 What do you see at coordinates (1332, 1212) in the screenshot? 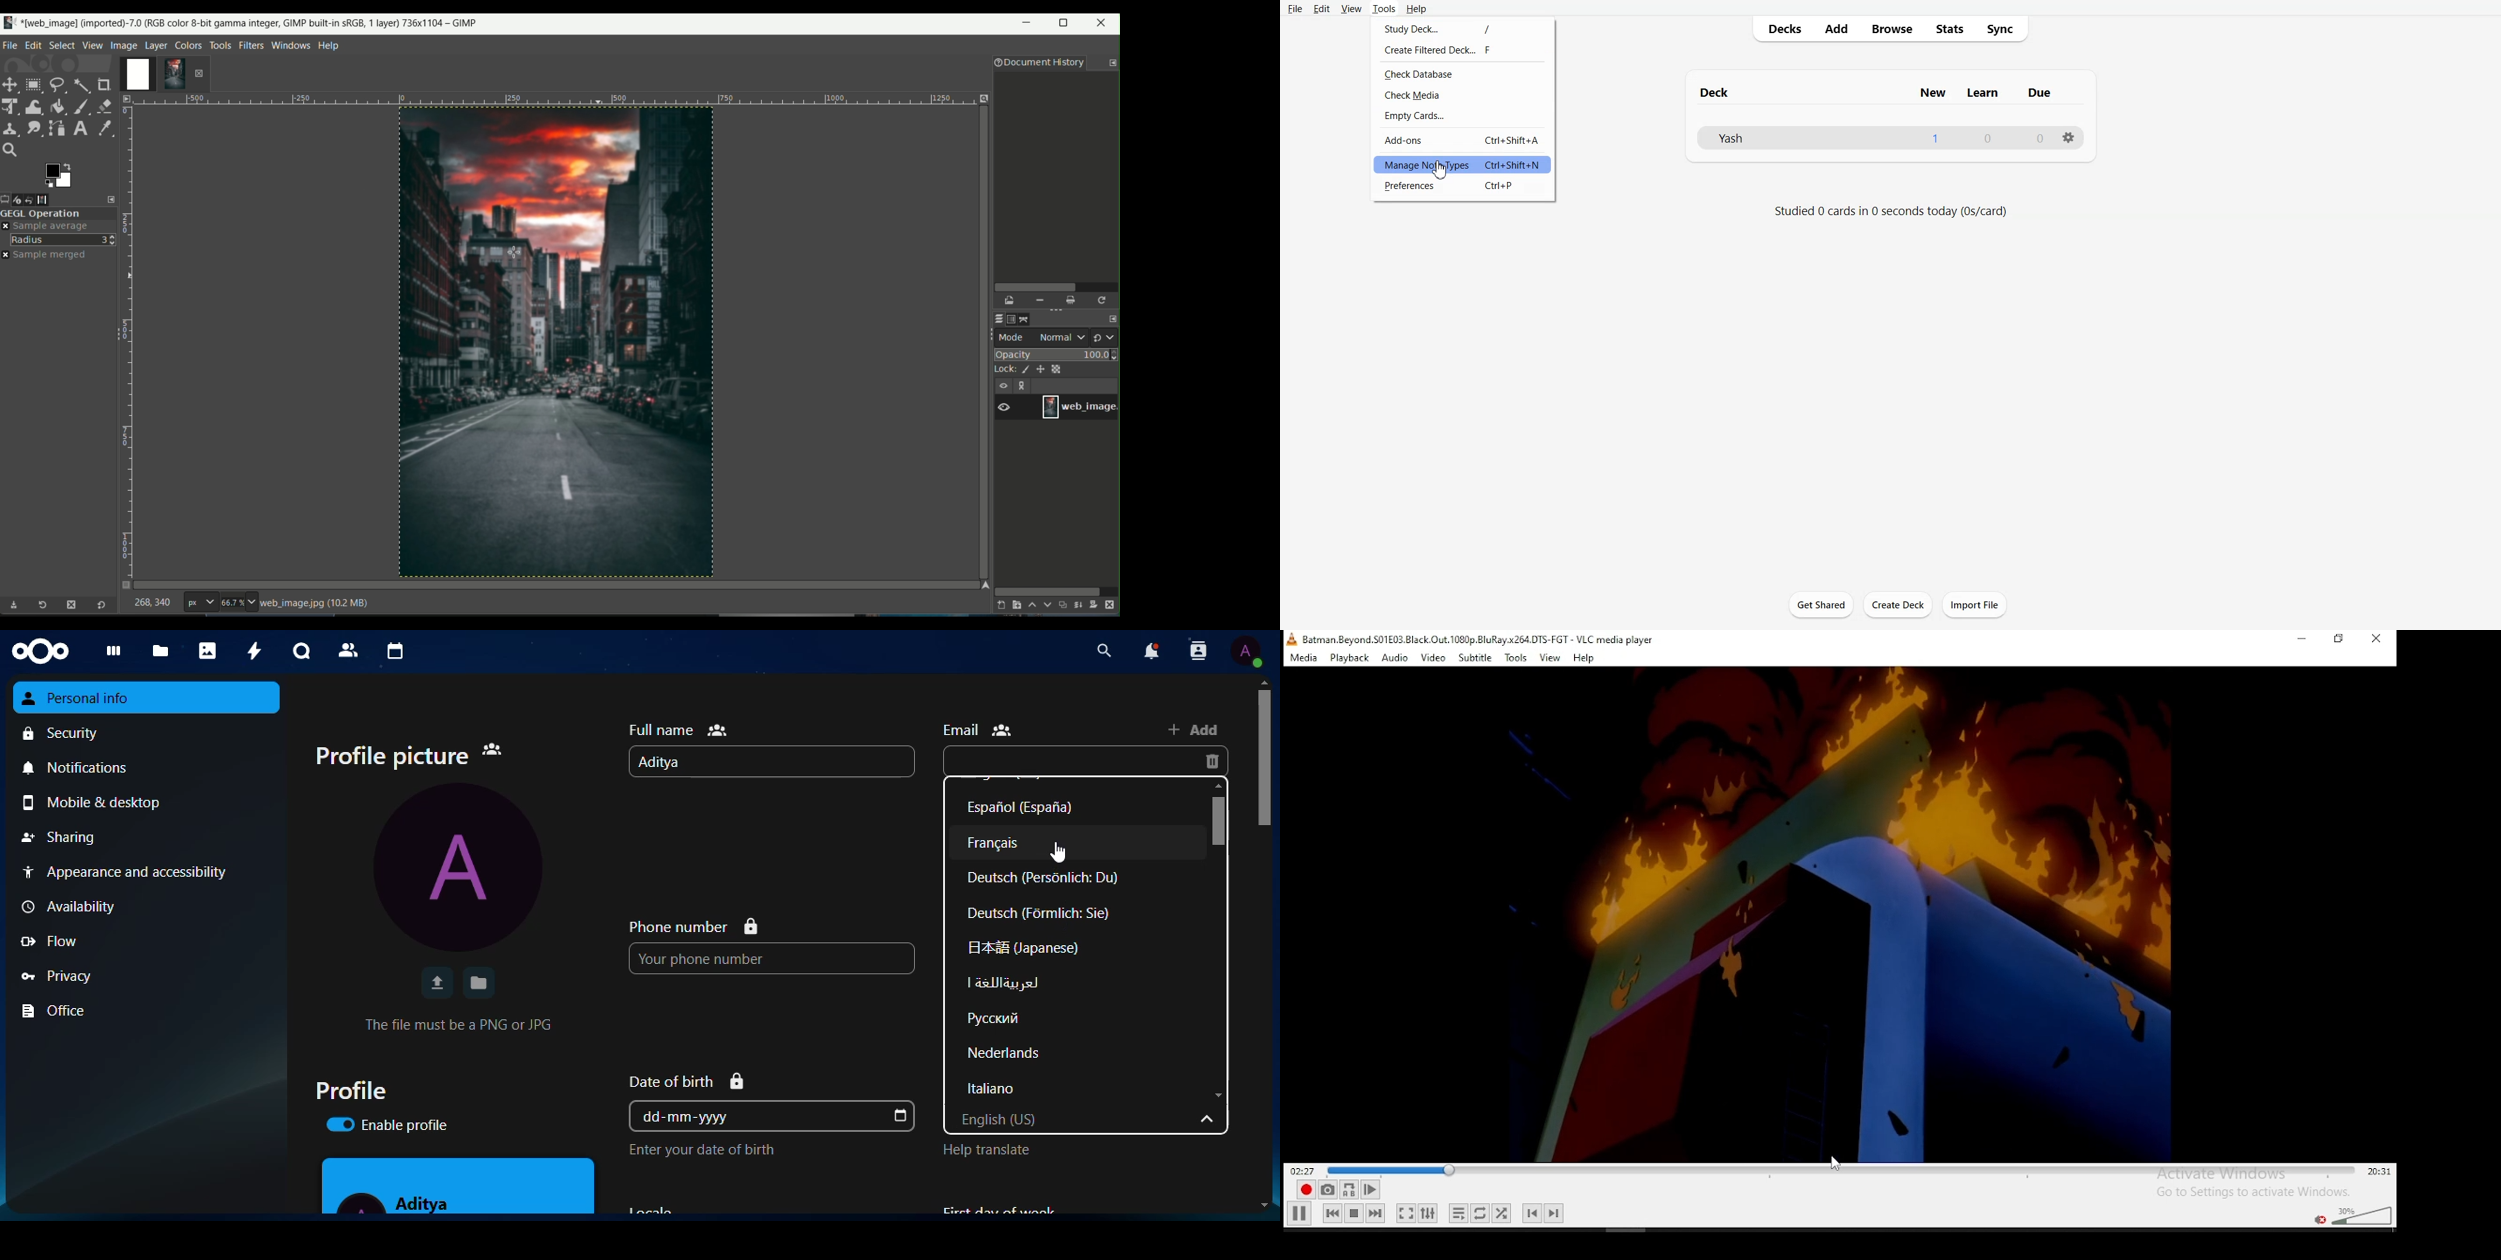
I see `previous track in playlist. Skips backward when held` at bounding box center [1332, 1212].